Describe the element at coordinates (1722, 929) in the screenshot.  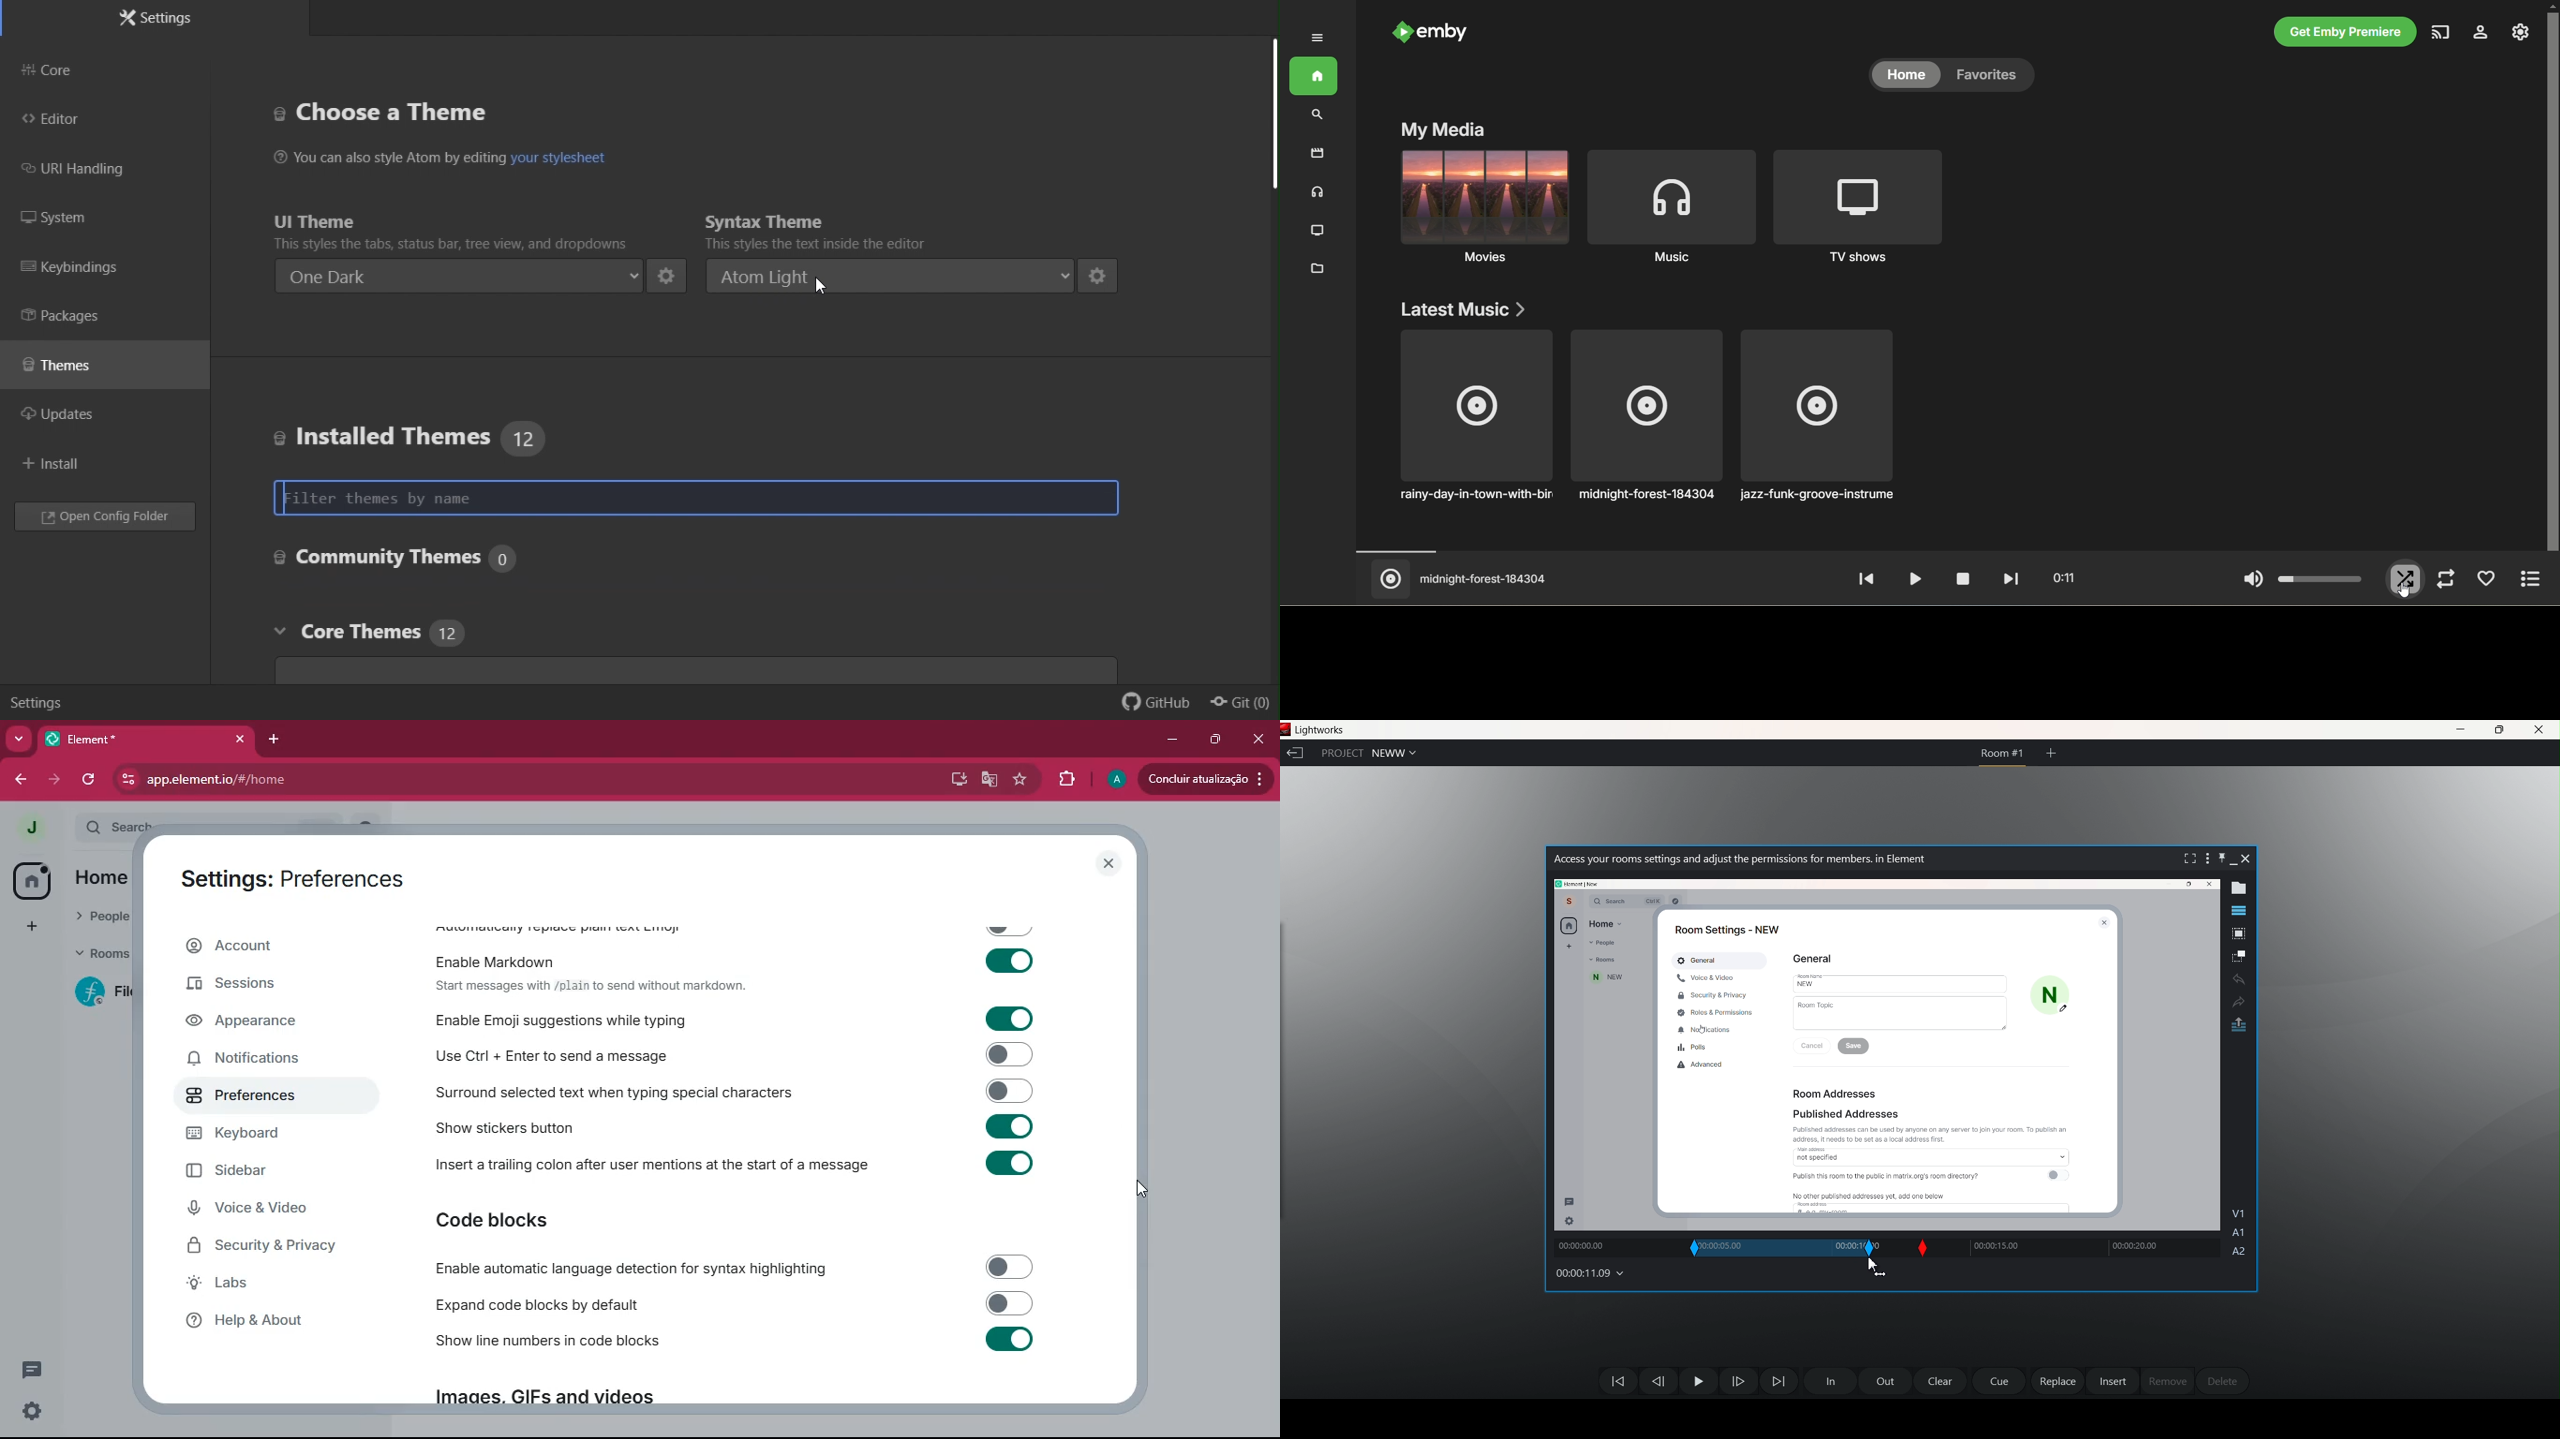
I see `Room Settings - NEW` at that location.